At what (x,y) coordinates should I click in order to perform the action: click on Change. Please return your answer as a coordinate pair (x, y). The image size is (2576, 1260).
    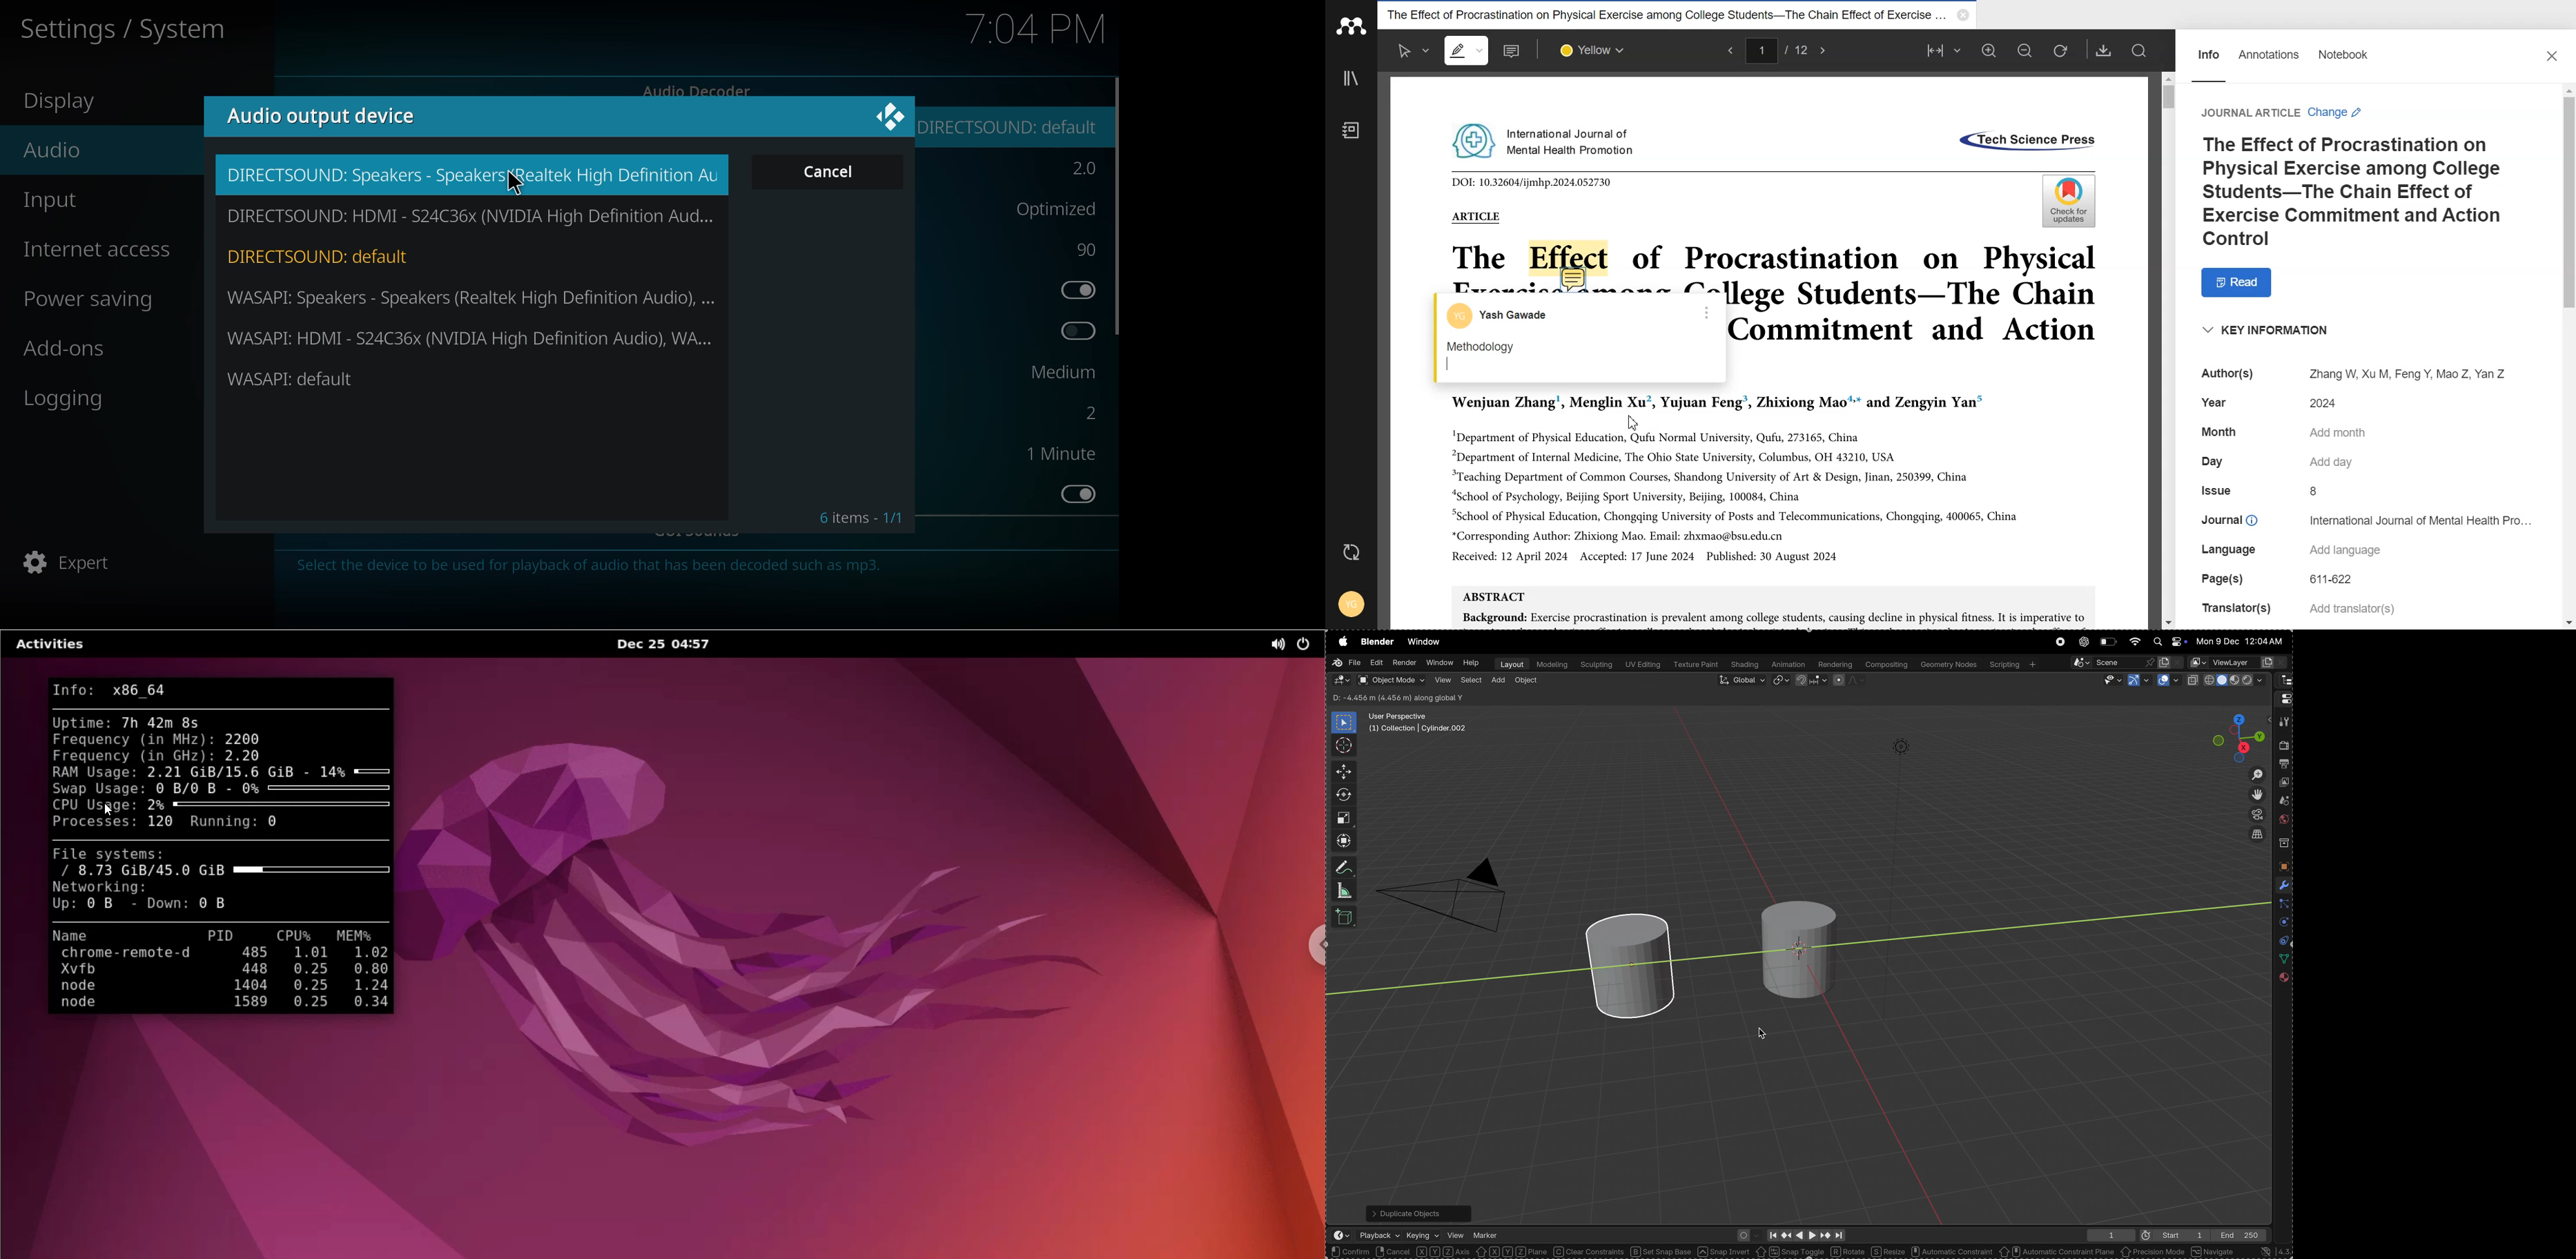
    Looking at the image, I should click on (2338, 112).